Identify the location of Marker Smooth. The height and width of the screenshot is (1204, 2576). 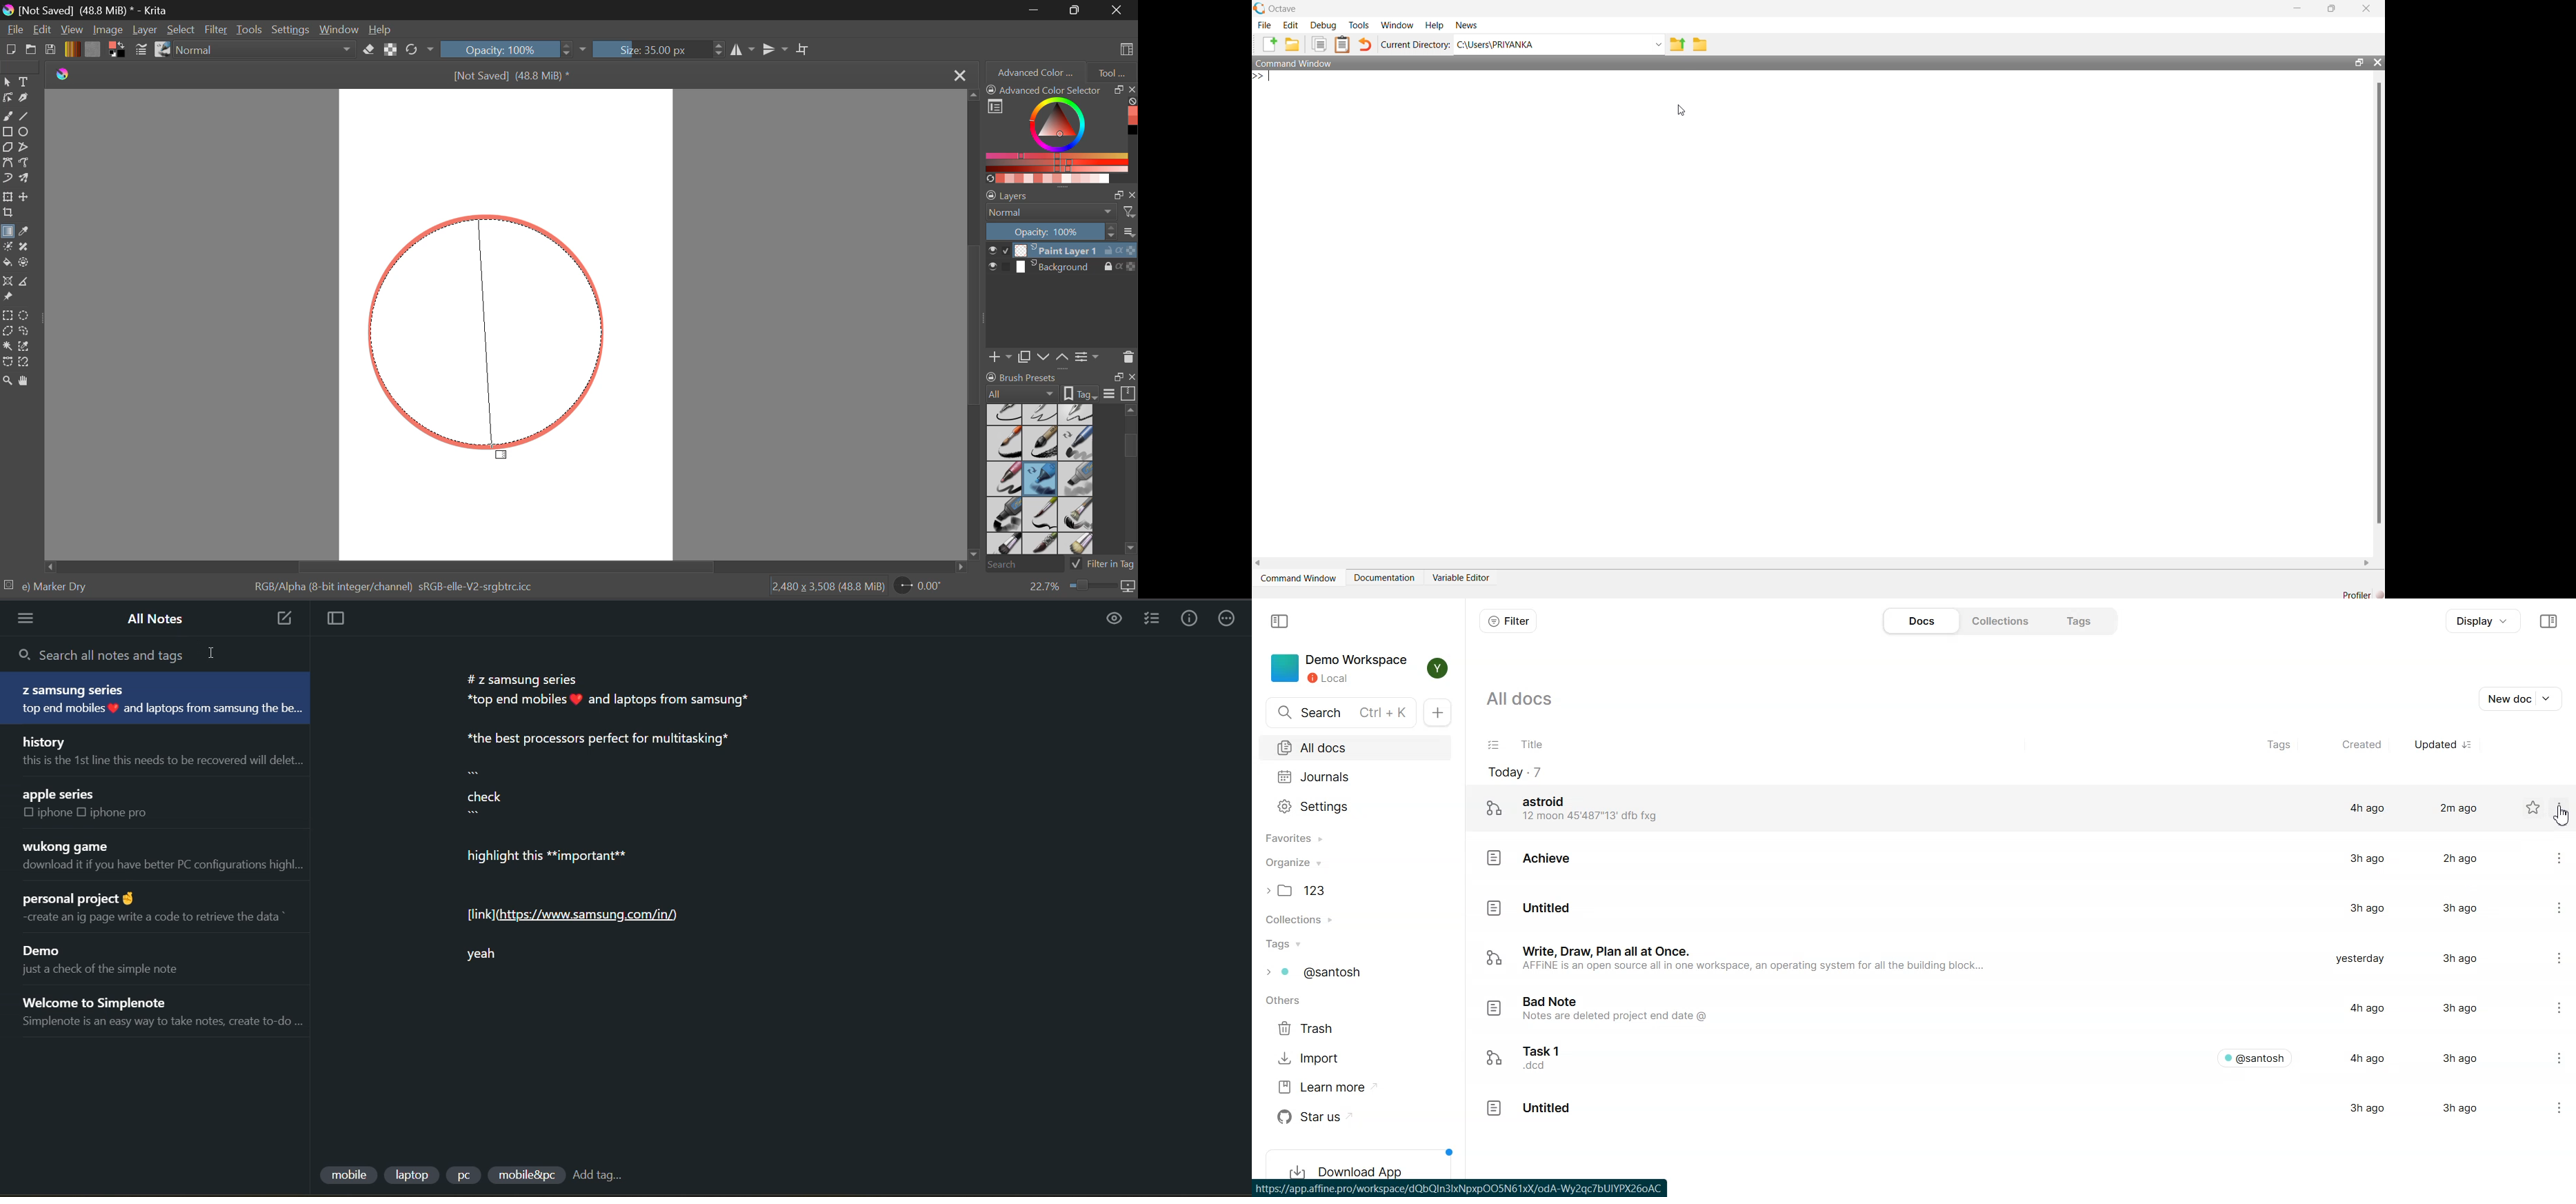
(1004, 479).